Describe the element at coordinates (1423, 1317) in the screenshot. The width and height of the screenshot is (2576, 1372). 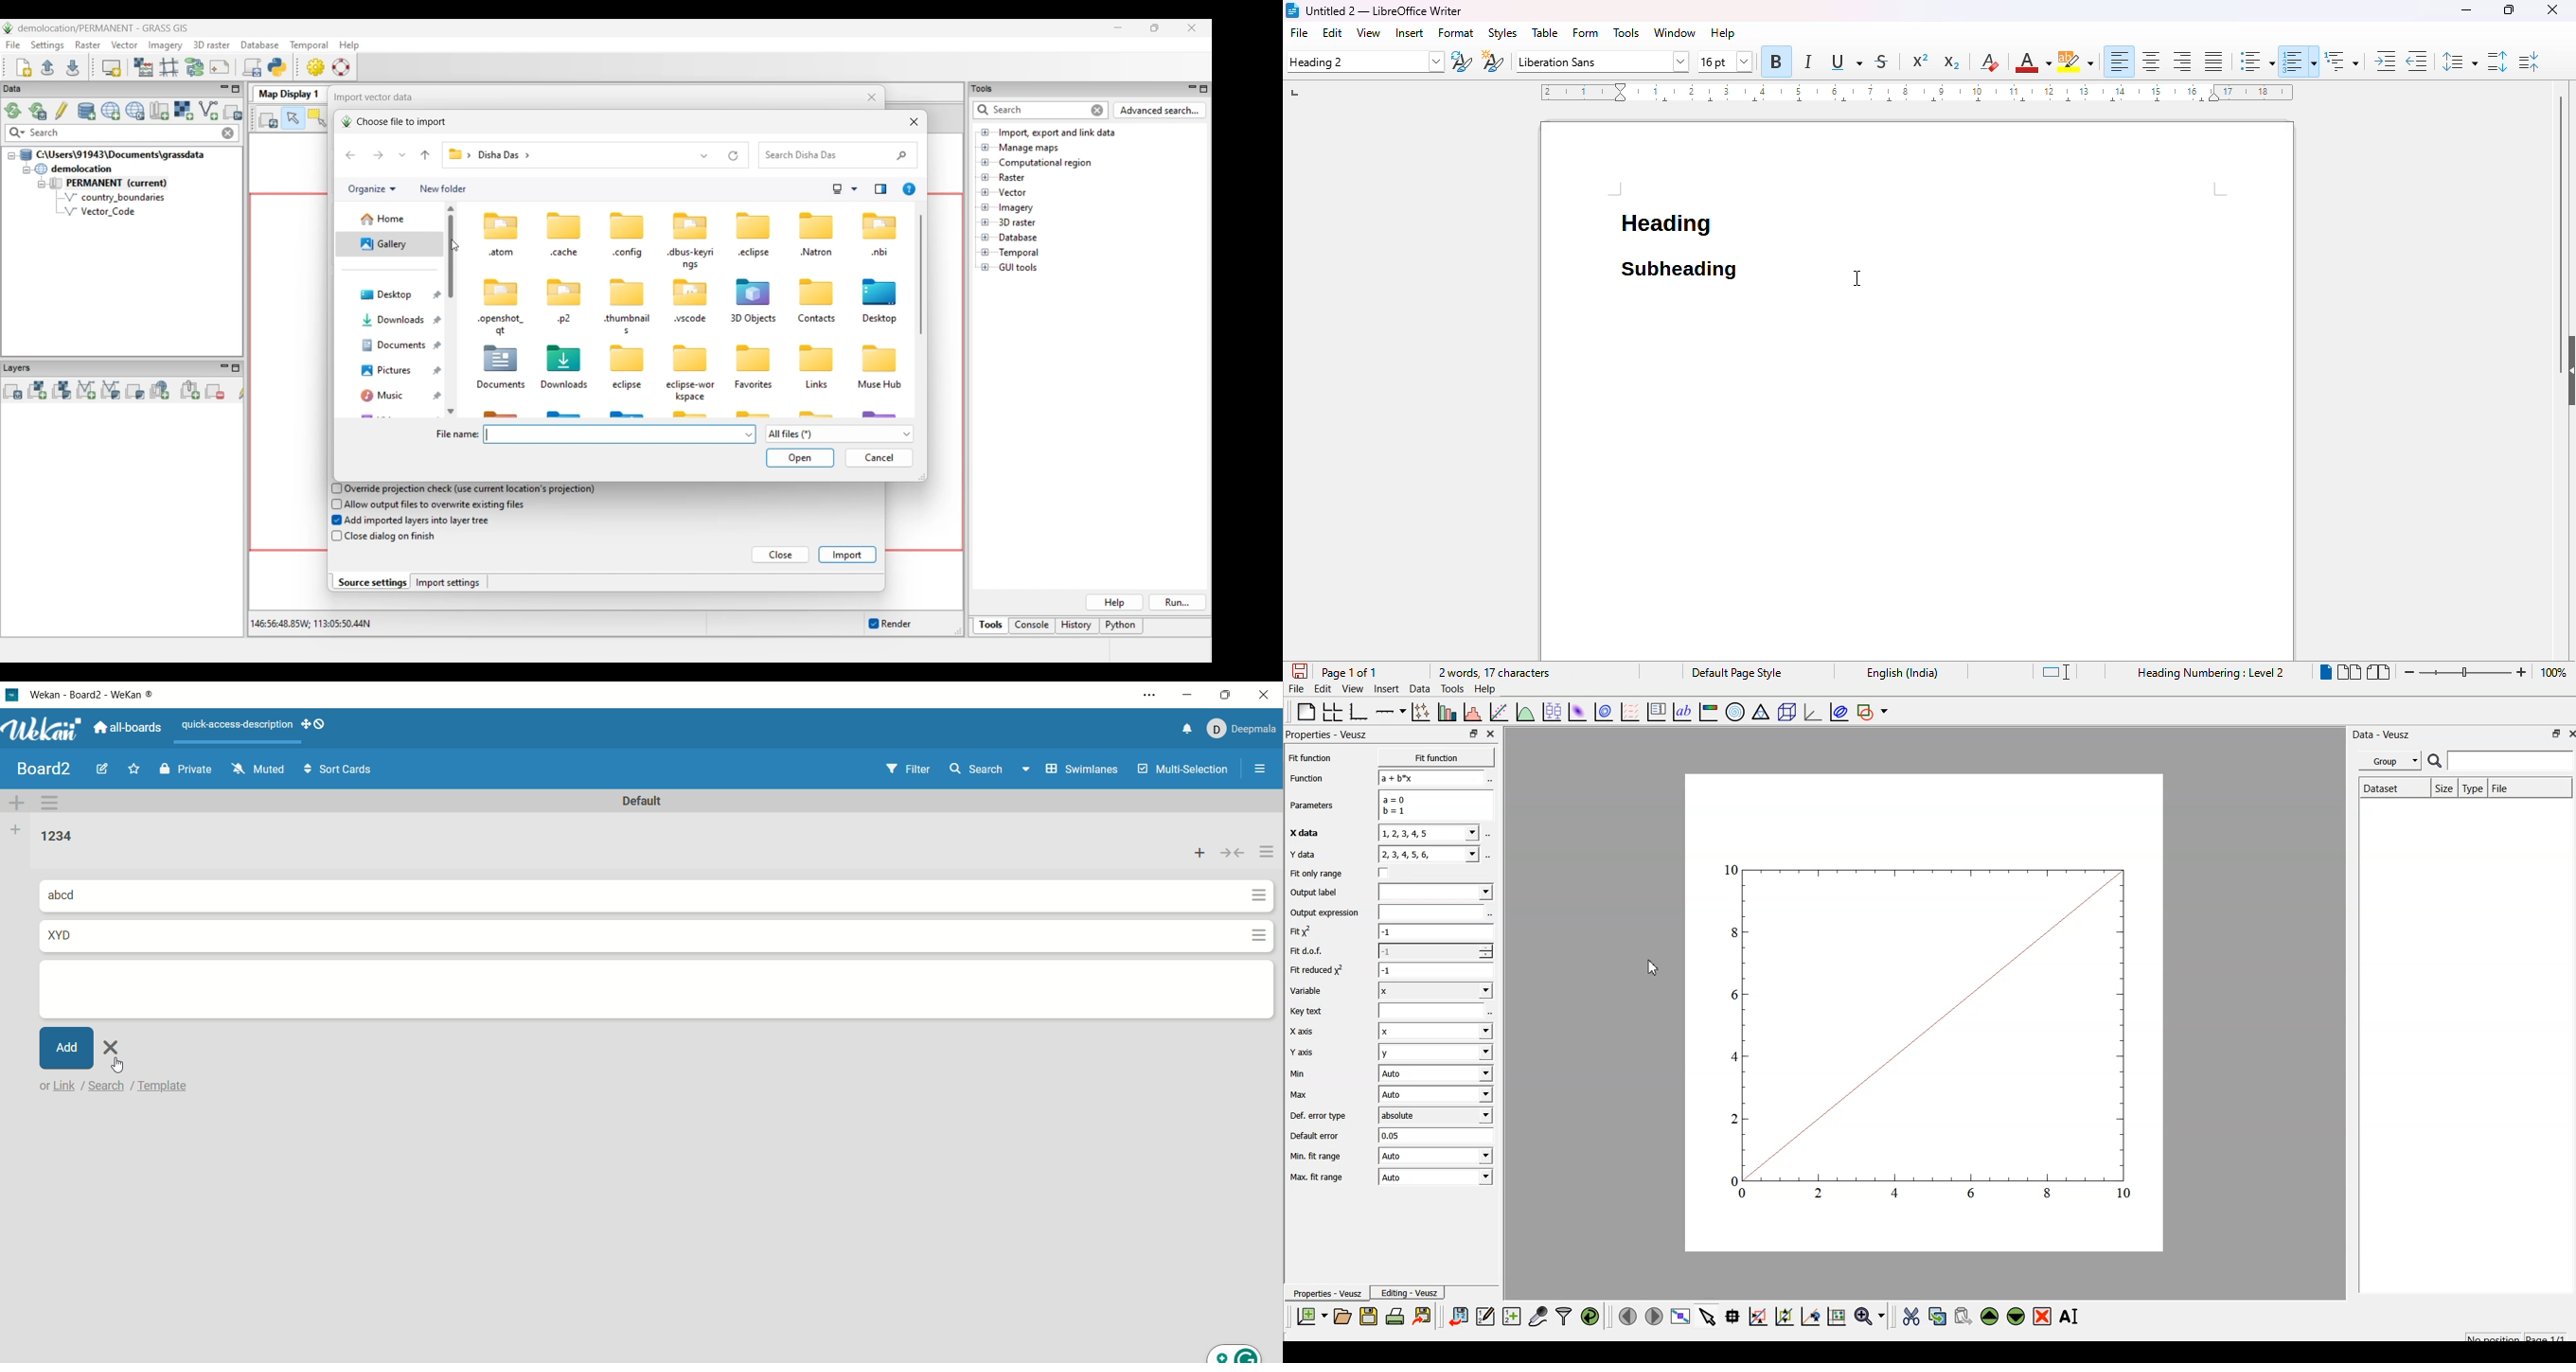
I see `print the document` at that location.